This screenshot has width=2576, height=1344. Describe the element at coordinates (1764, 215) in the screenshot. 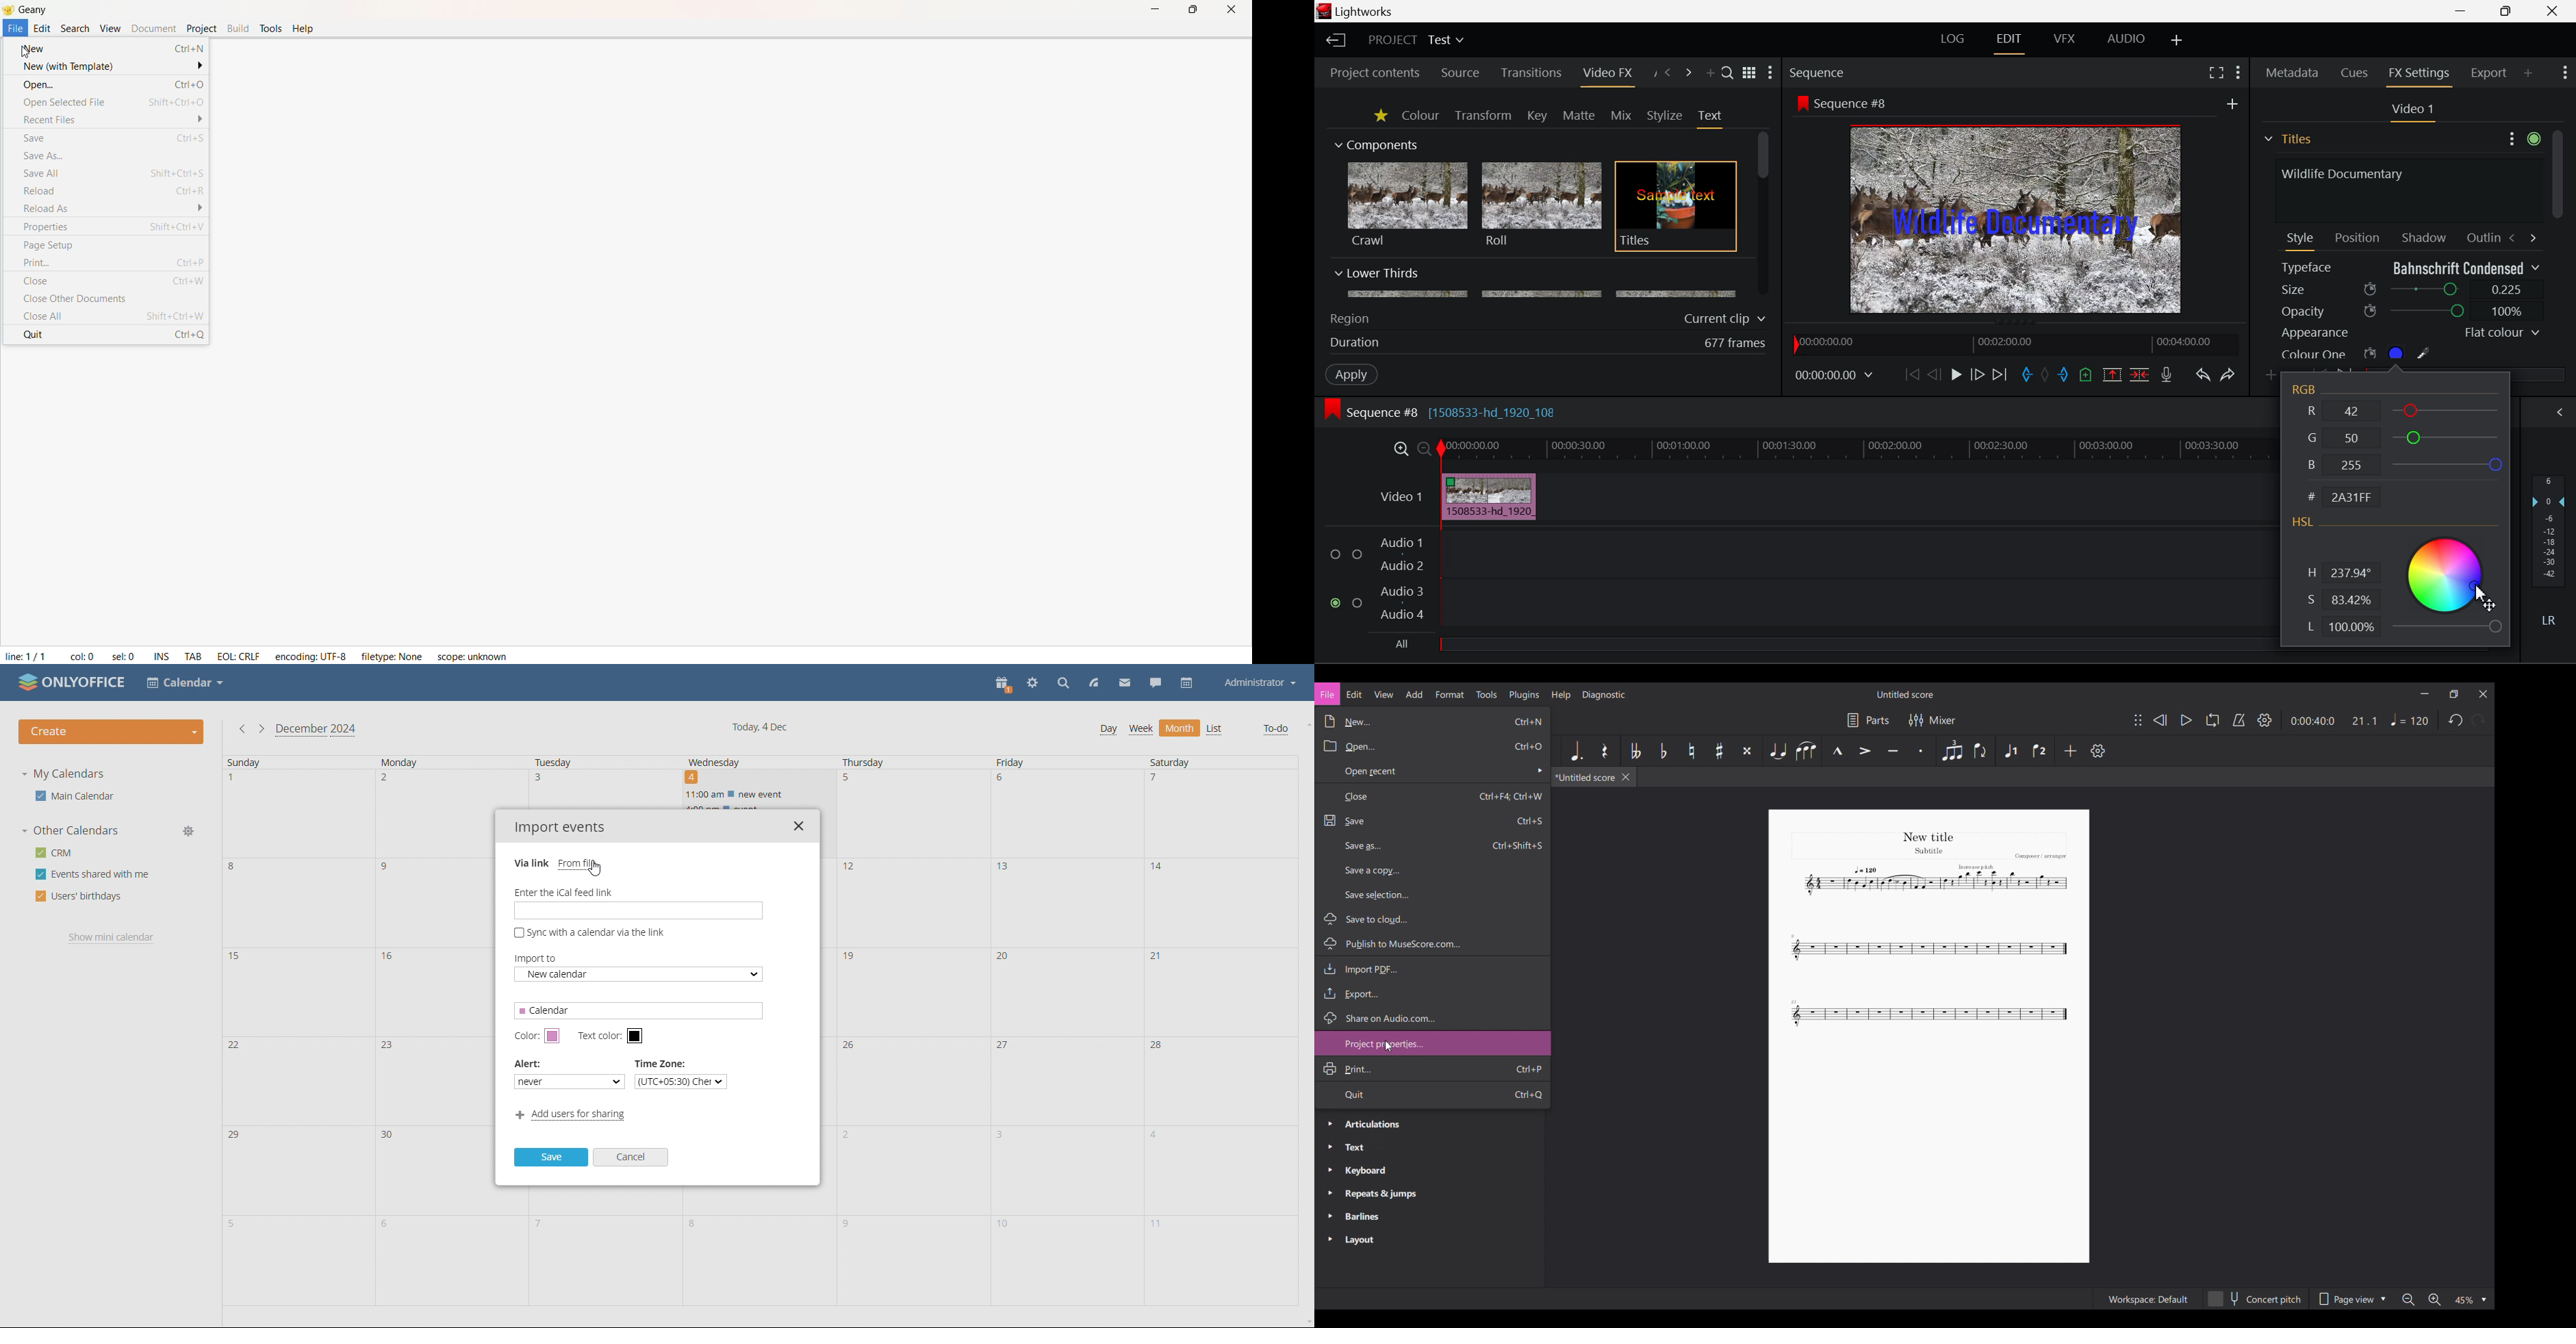

I see `Scroll Bar` at that location.